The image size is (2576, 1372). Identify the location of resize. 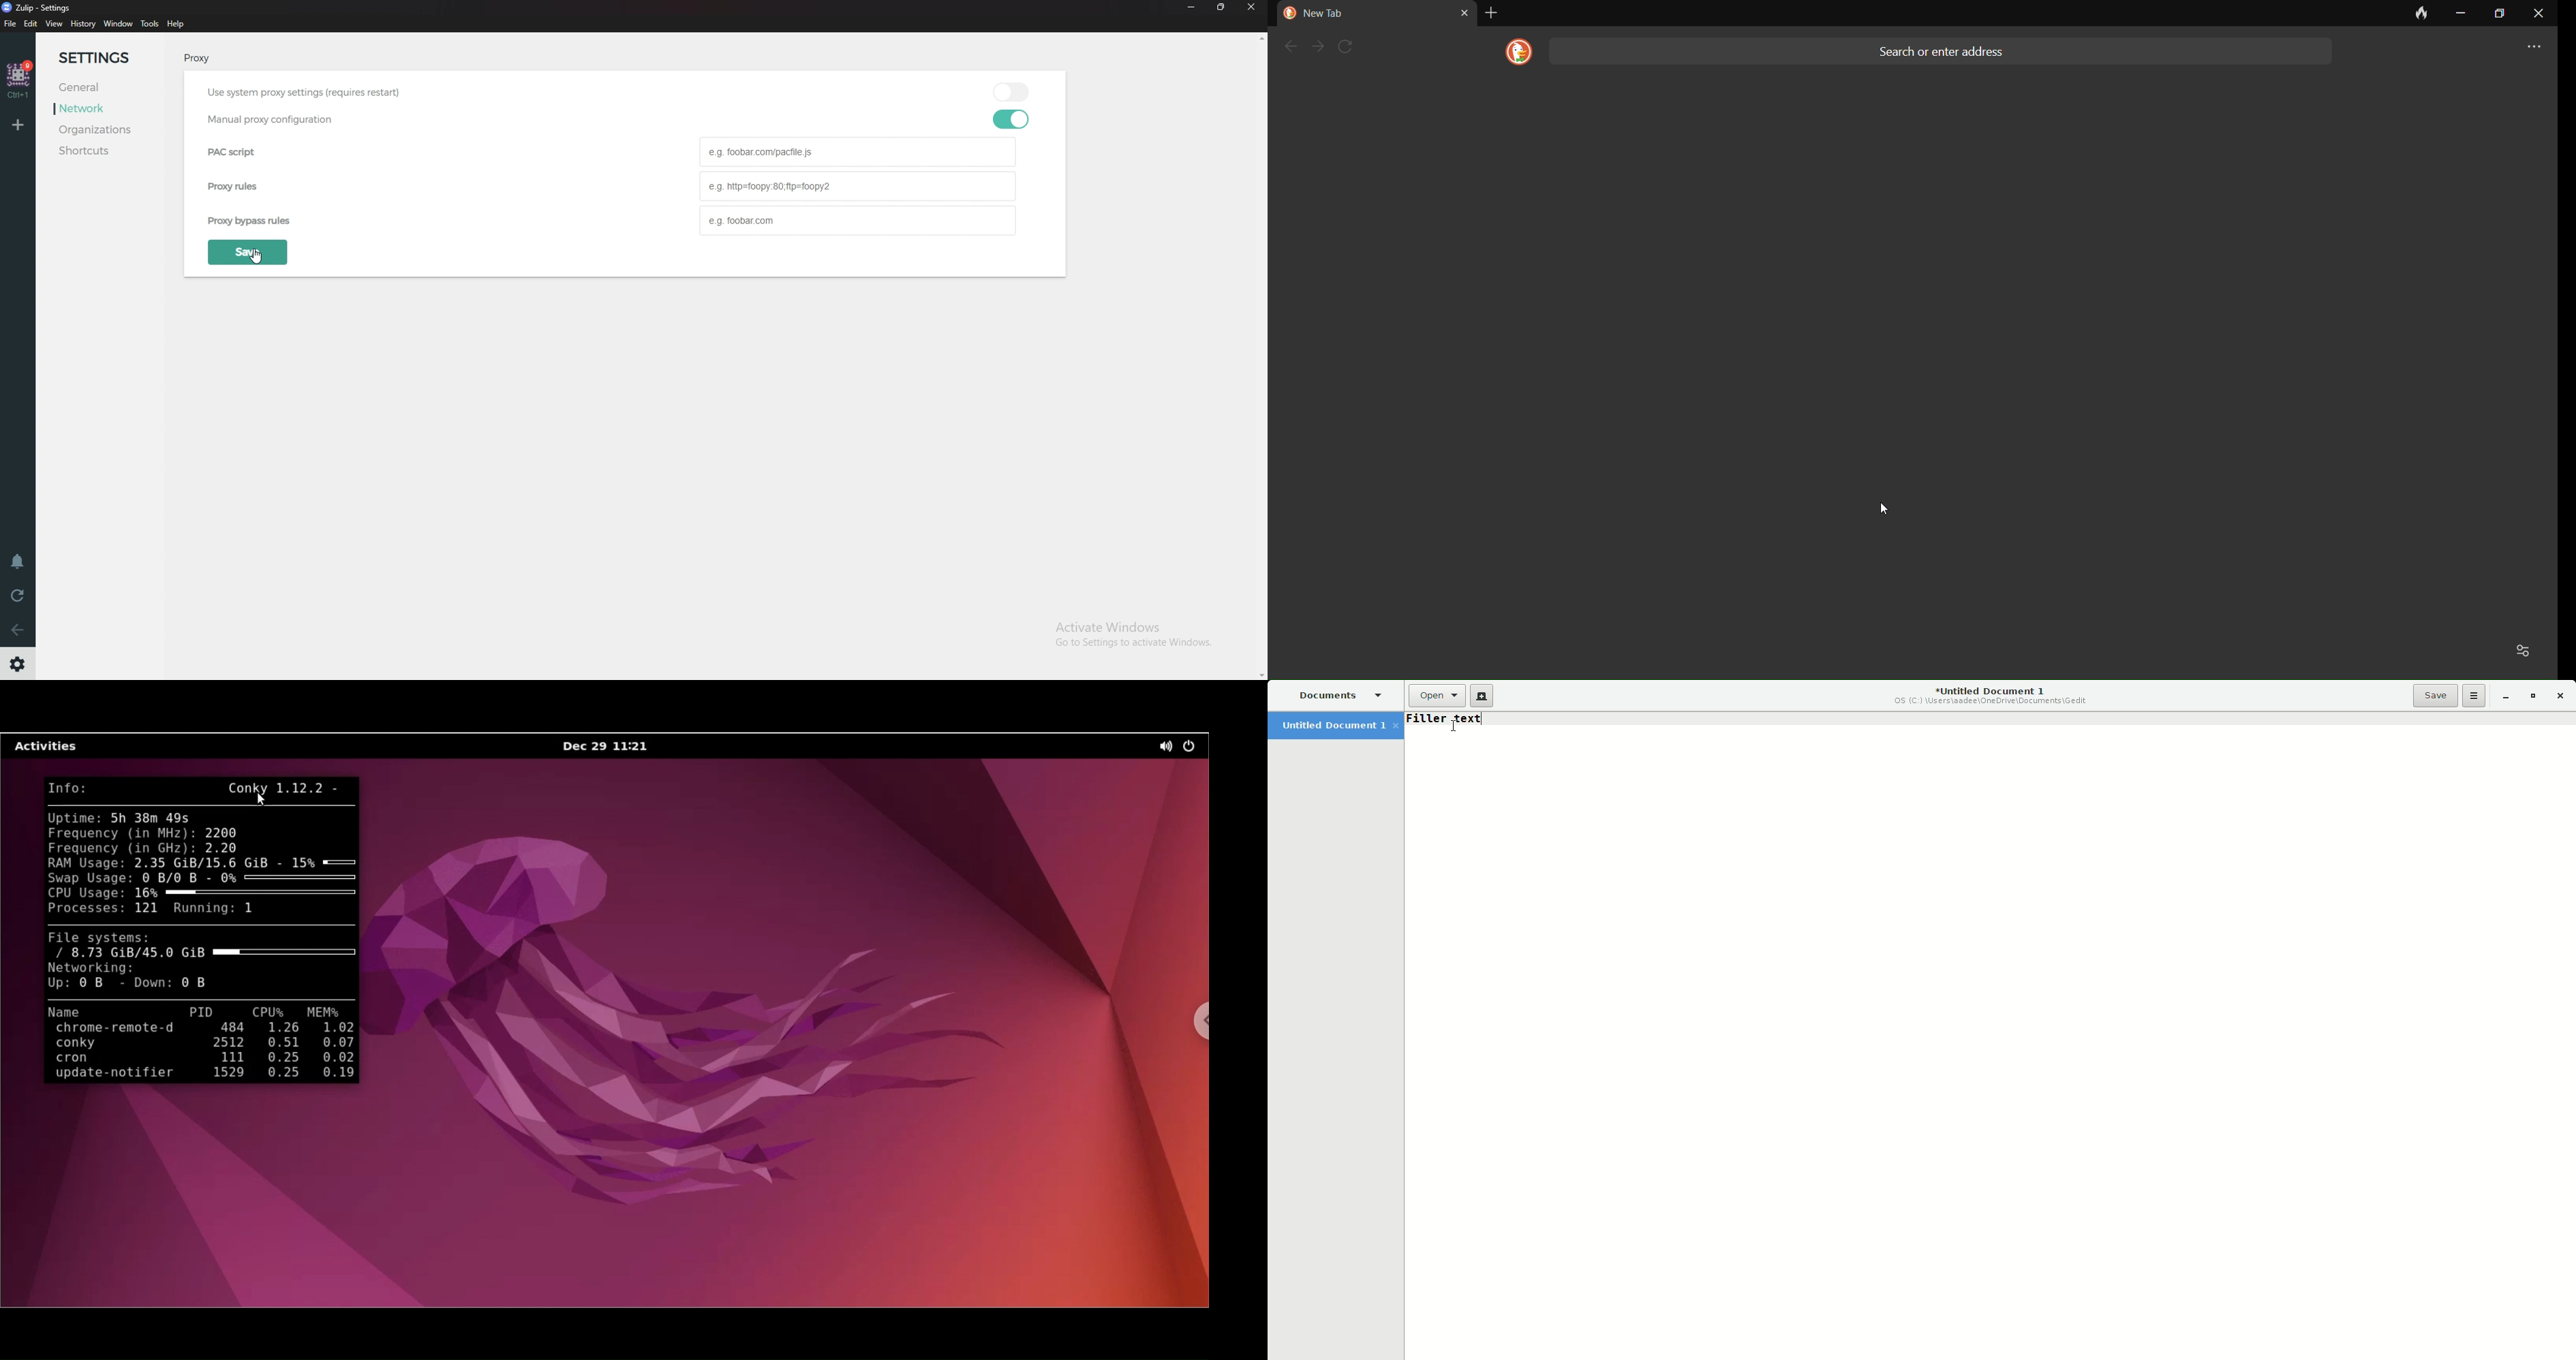
(1223, 8).